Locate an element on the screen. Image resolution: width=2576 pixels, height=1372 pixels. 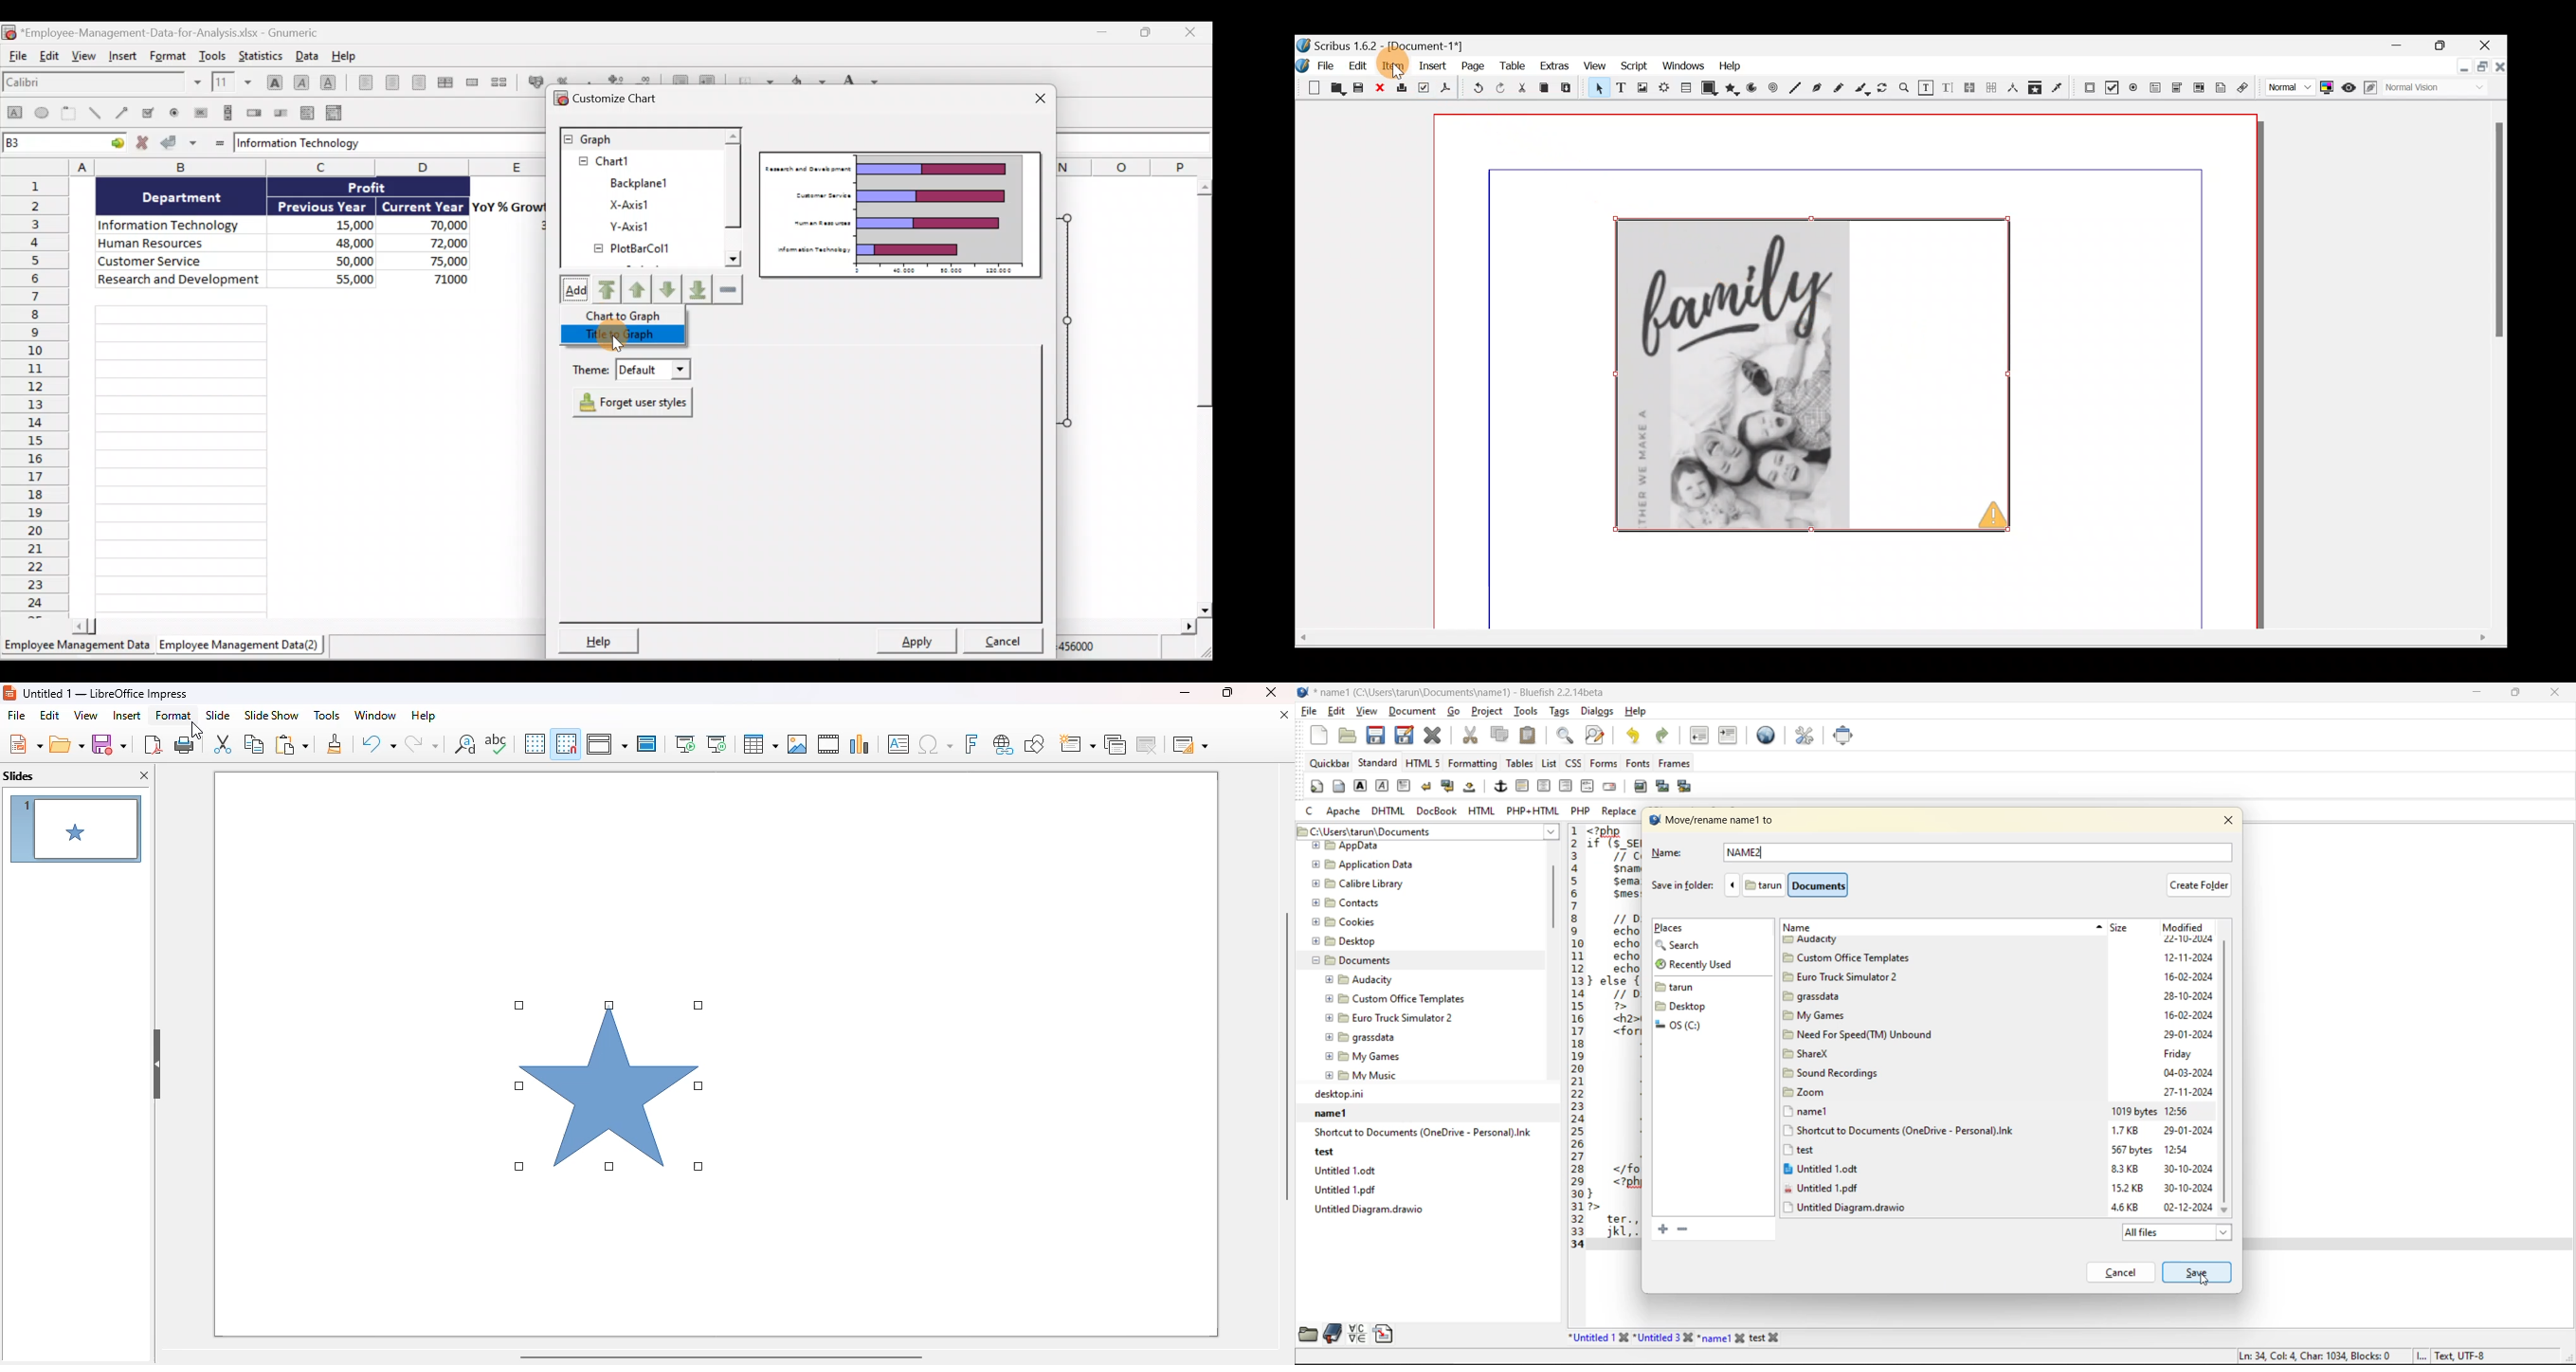
delete slide is located at coordinates (1150, 744).